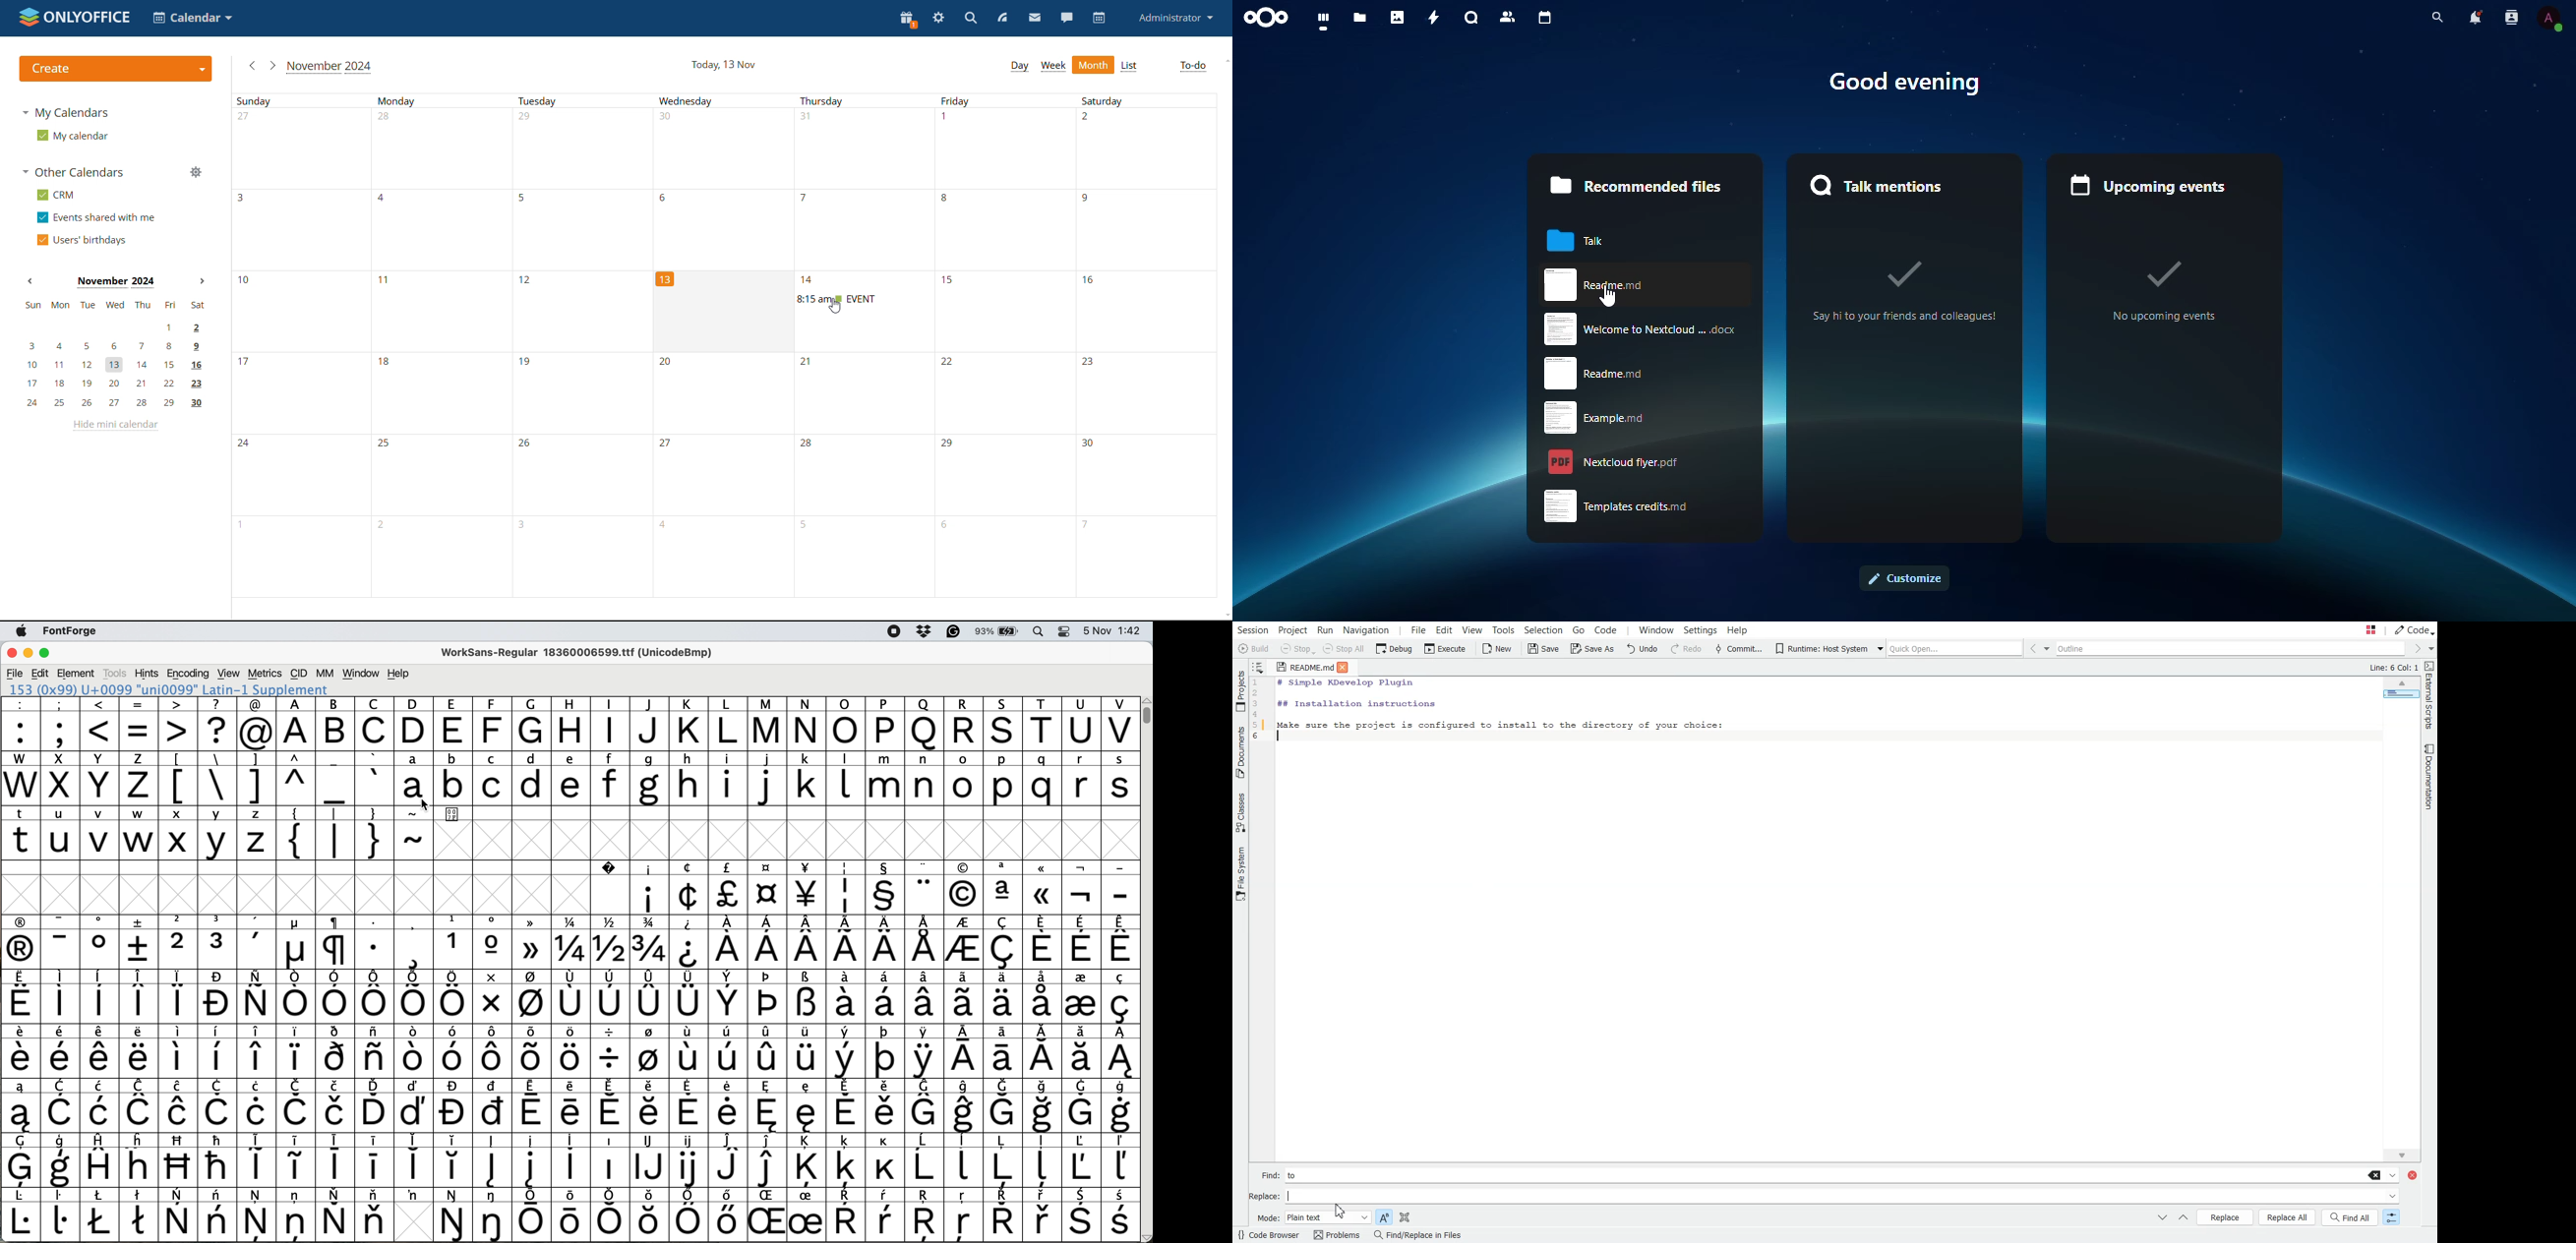  I want to click on search, so click(2436, 17).